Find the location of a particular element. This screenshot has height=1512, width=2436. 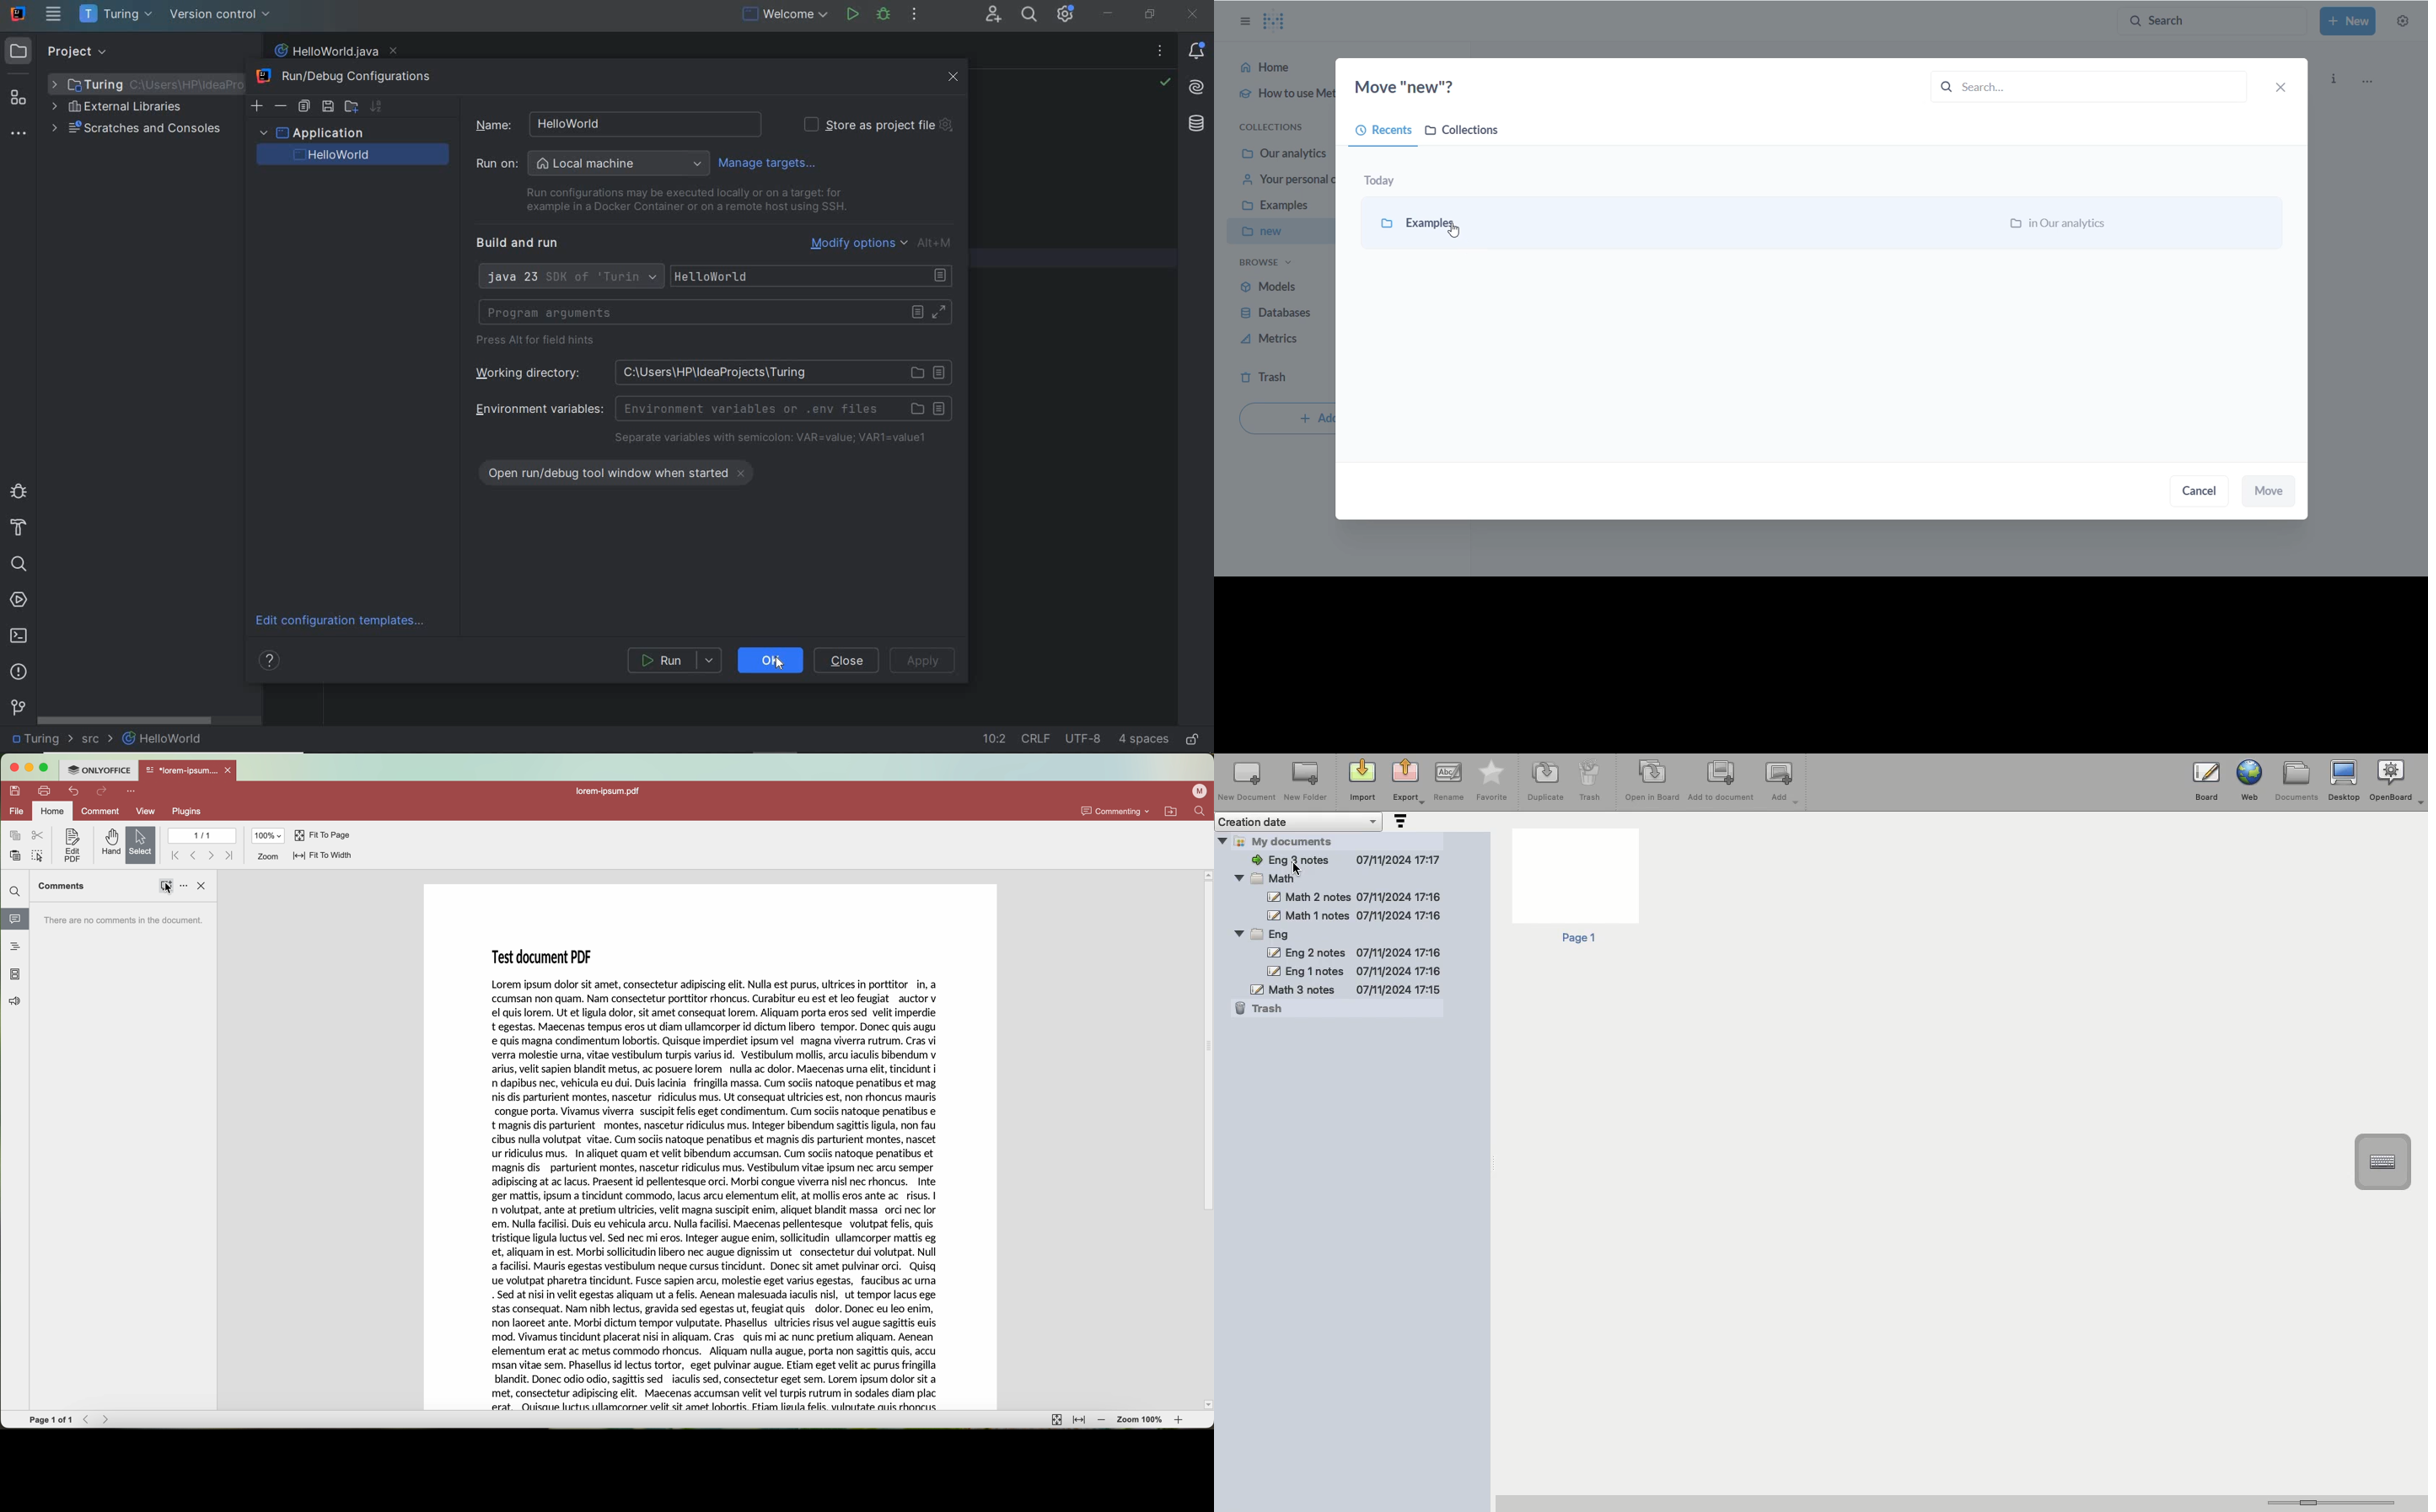

Eng 2 notes is located at coordinates (1351, 952).